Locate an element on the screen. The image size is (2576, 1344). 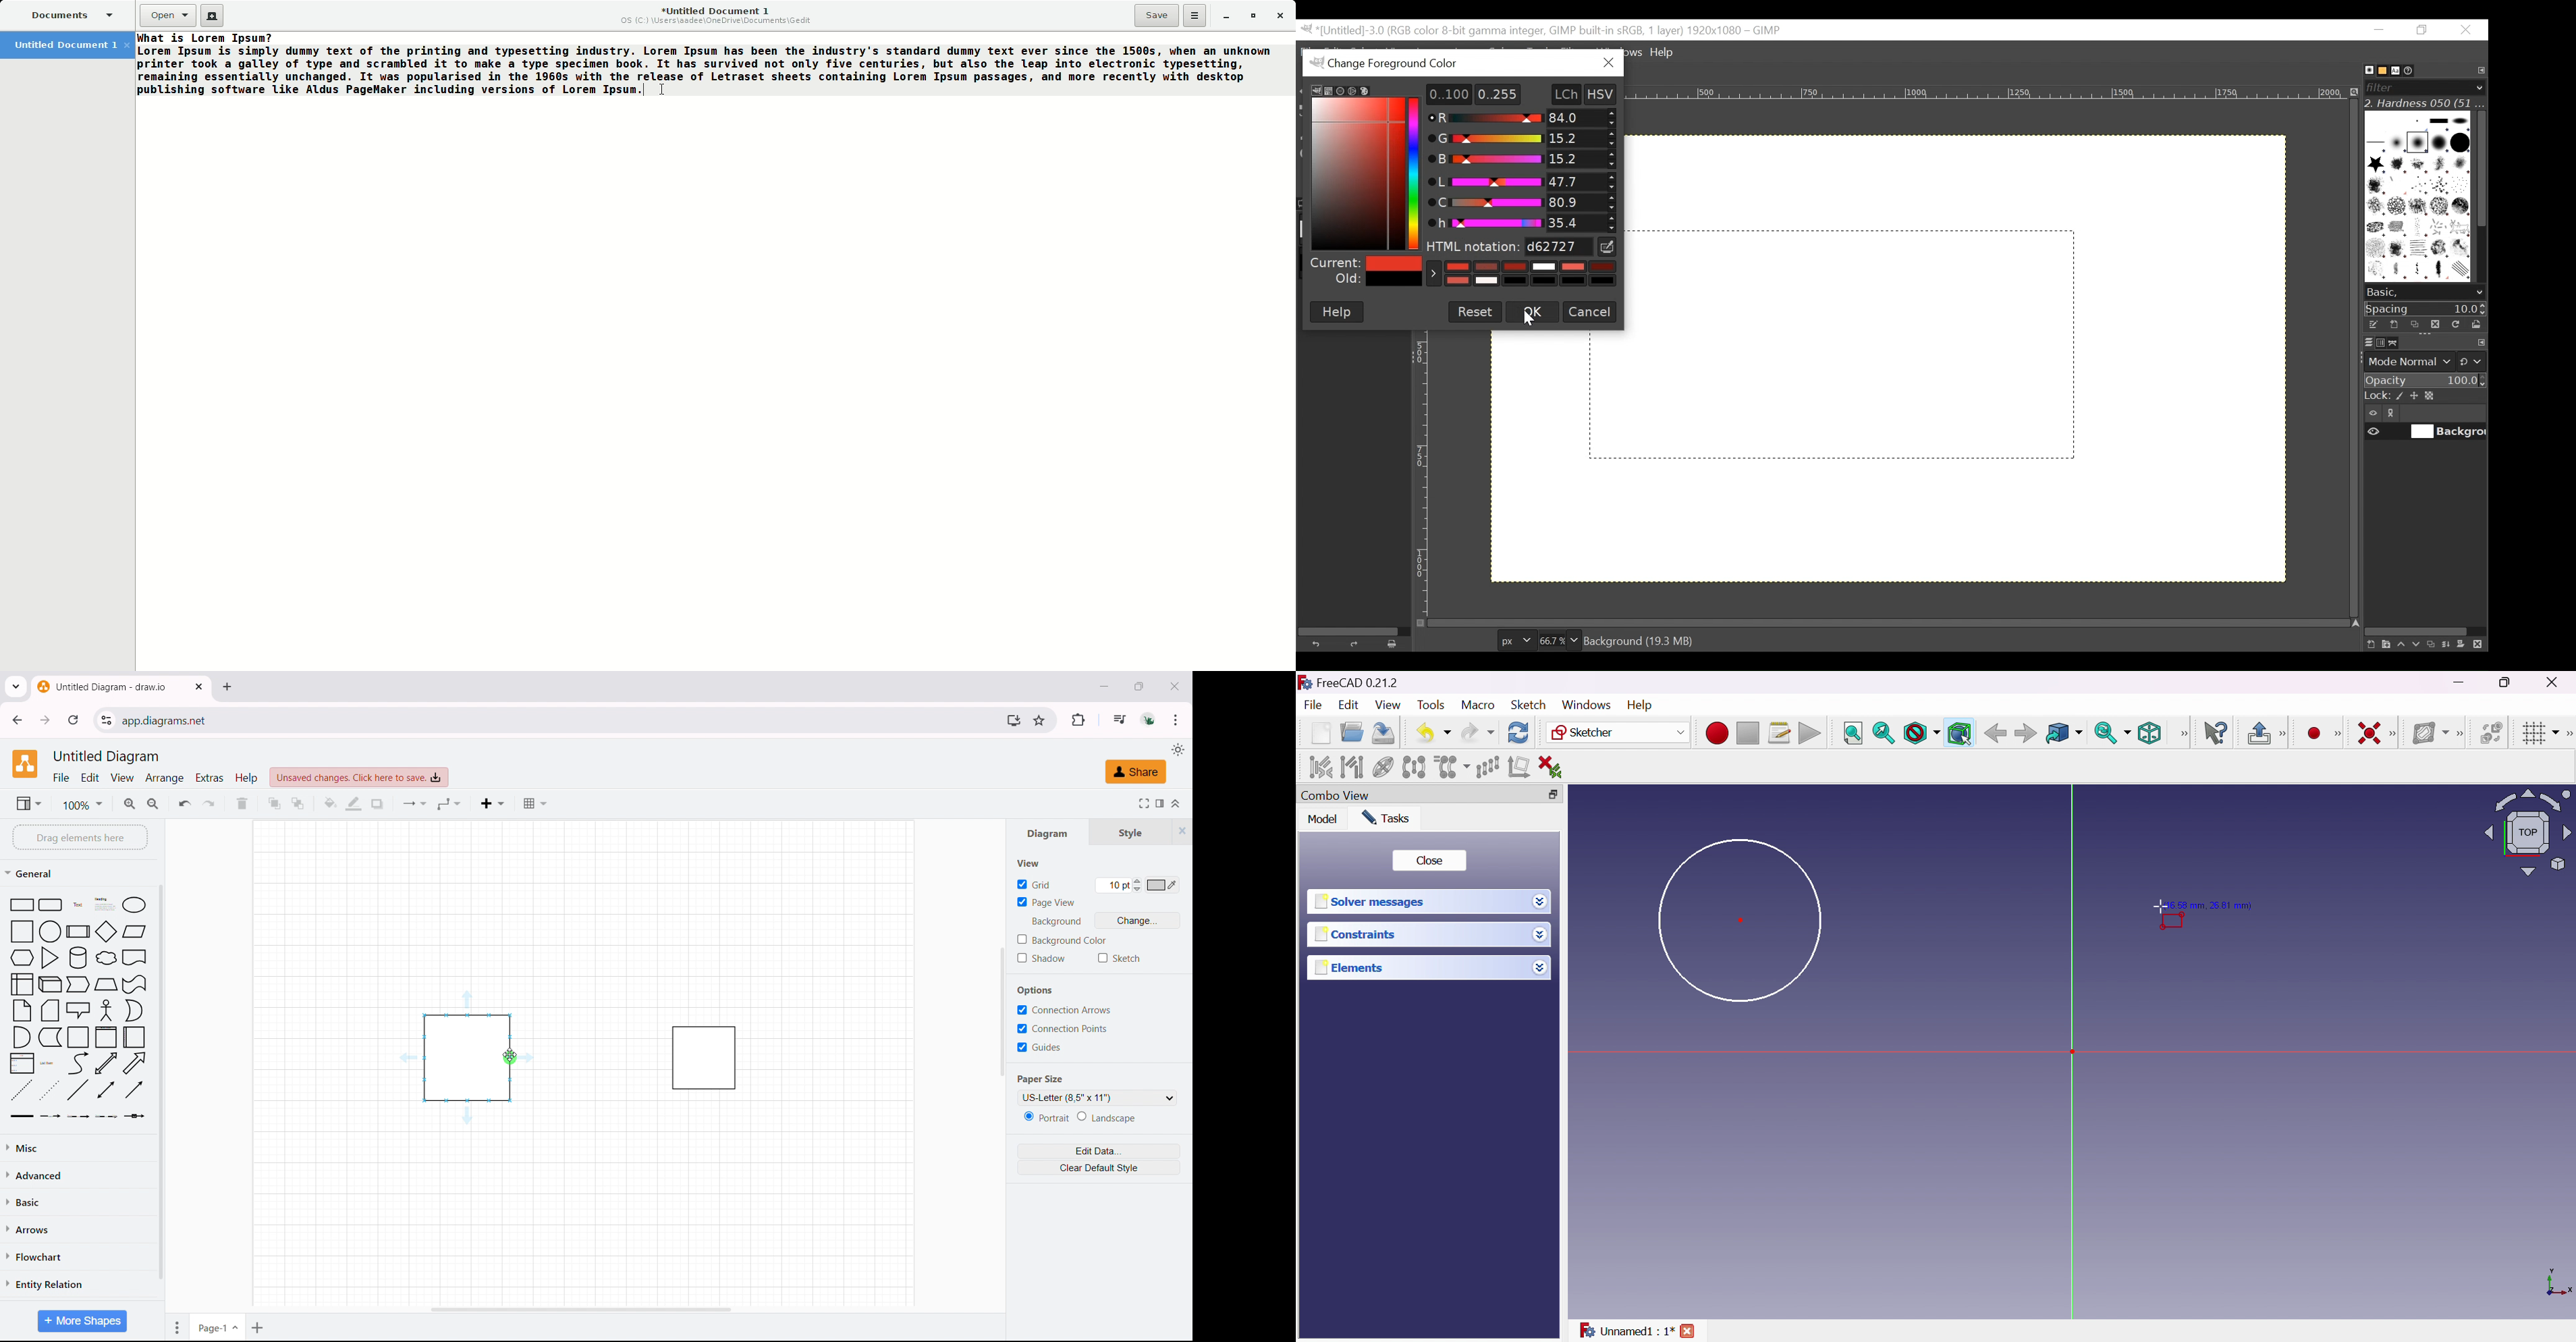
Bounding box is located at coordinates (1961, 734).